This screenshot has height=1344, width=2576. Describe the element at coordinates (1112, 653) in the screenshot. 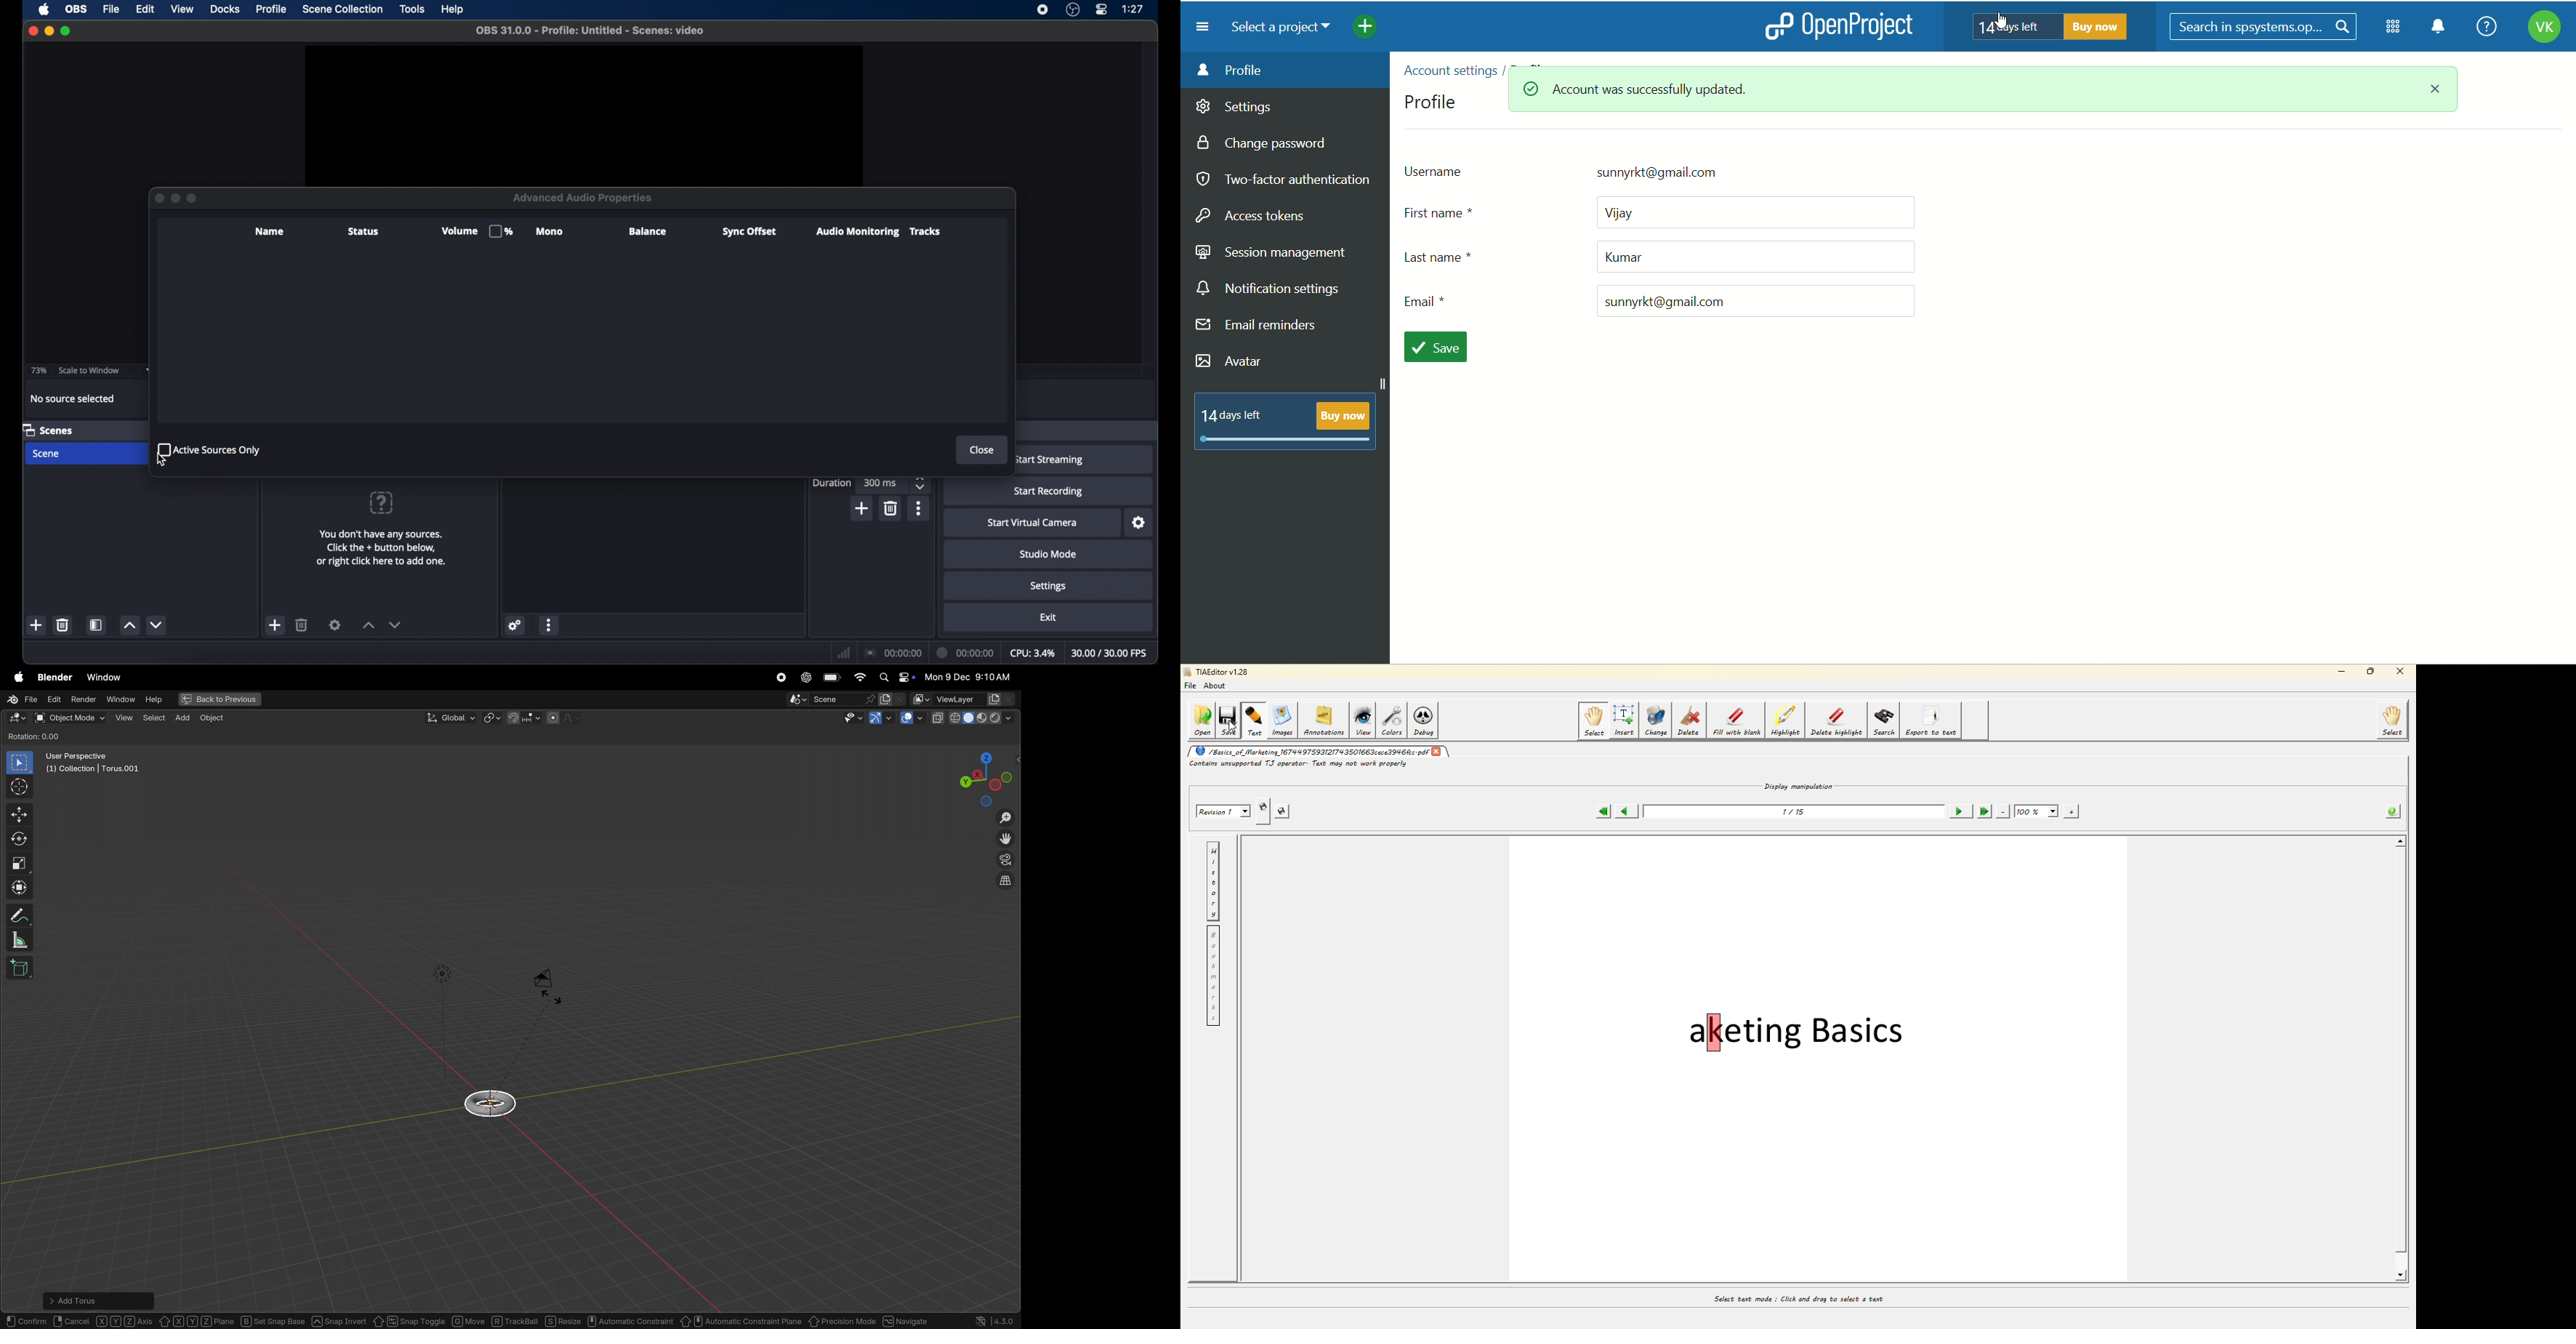

I see `fps` at that location.